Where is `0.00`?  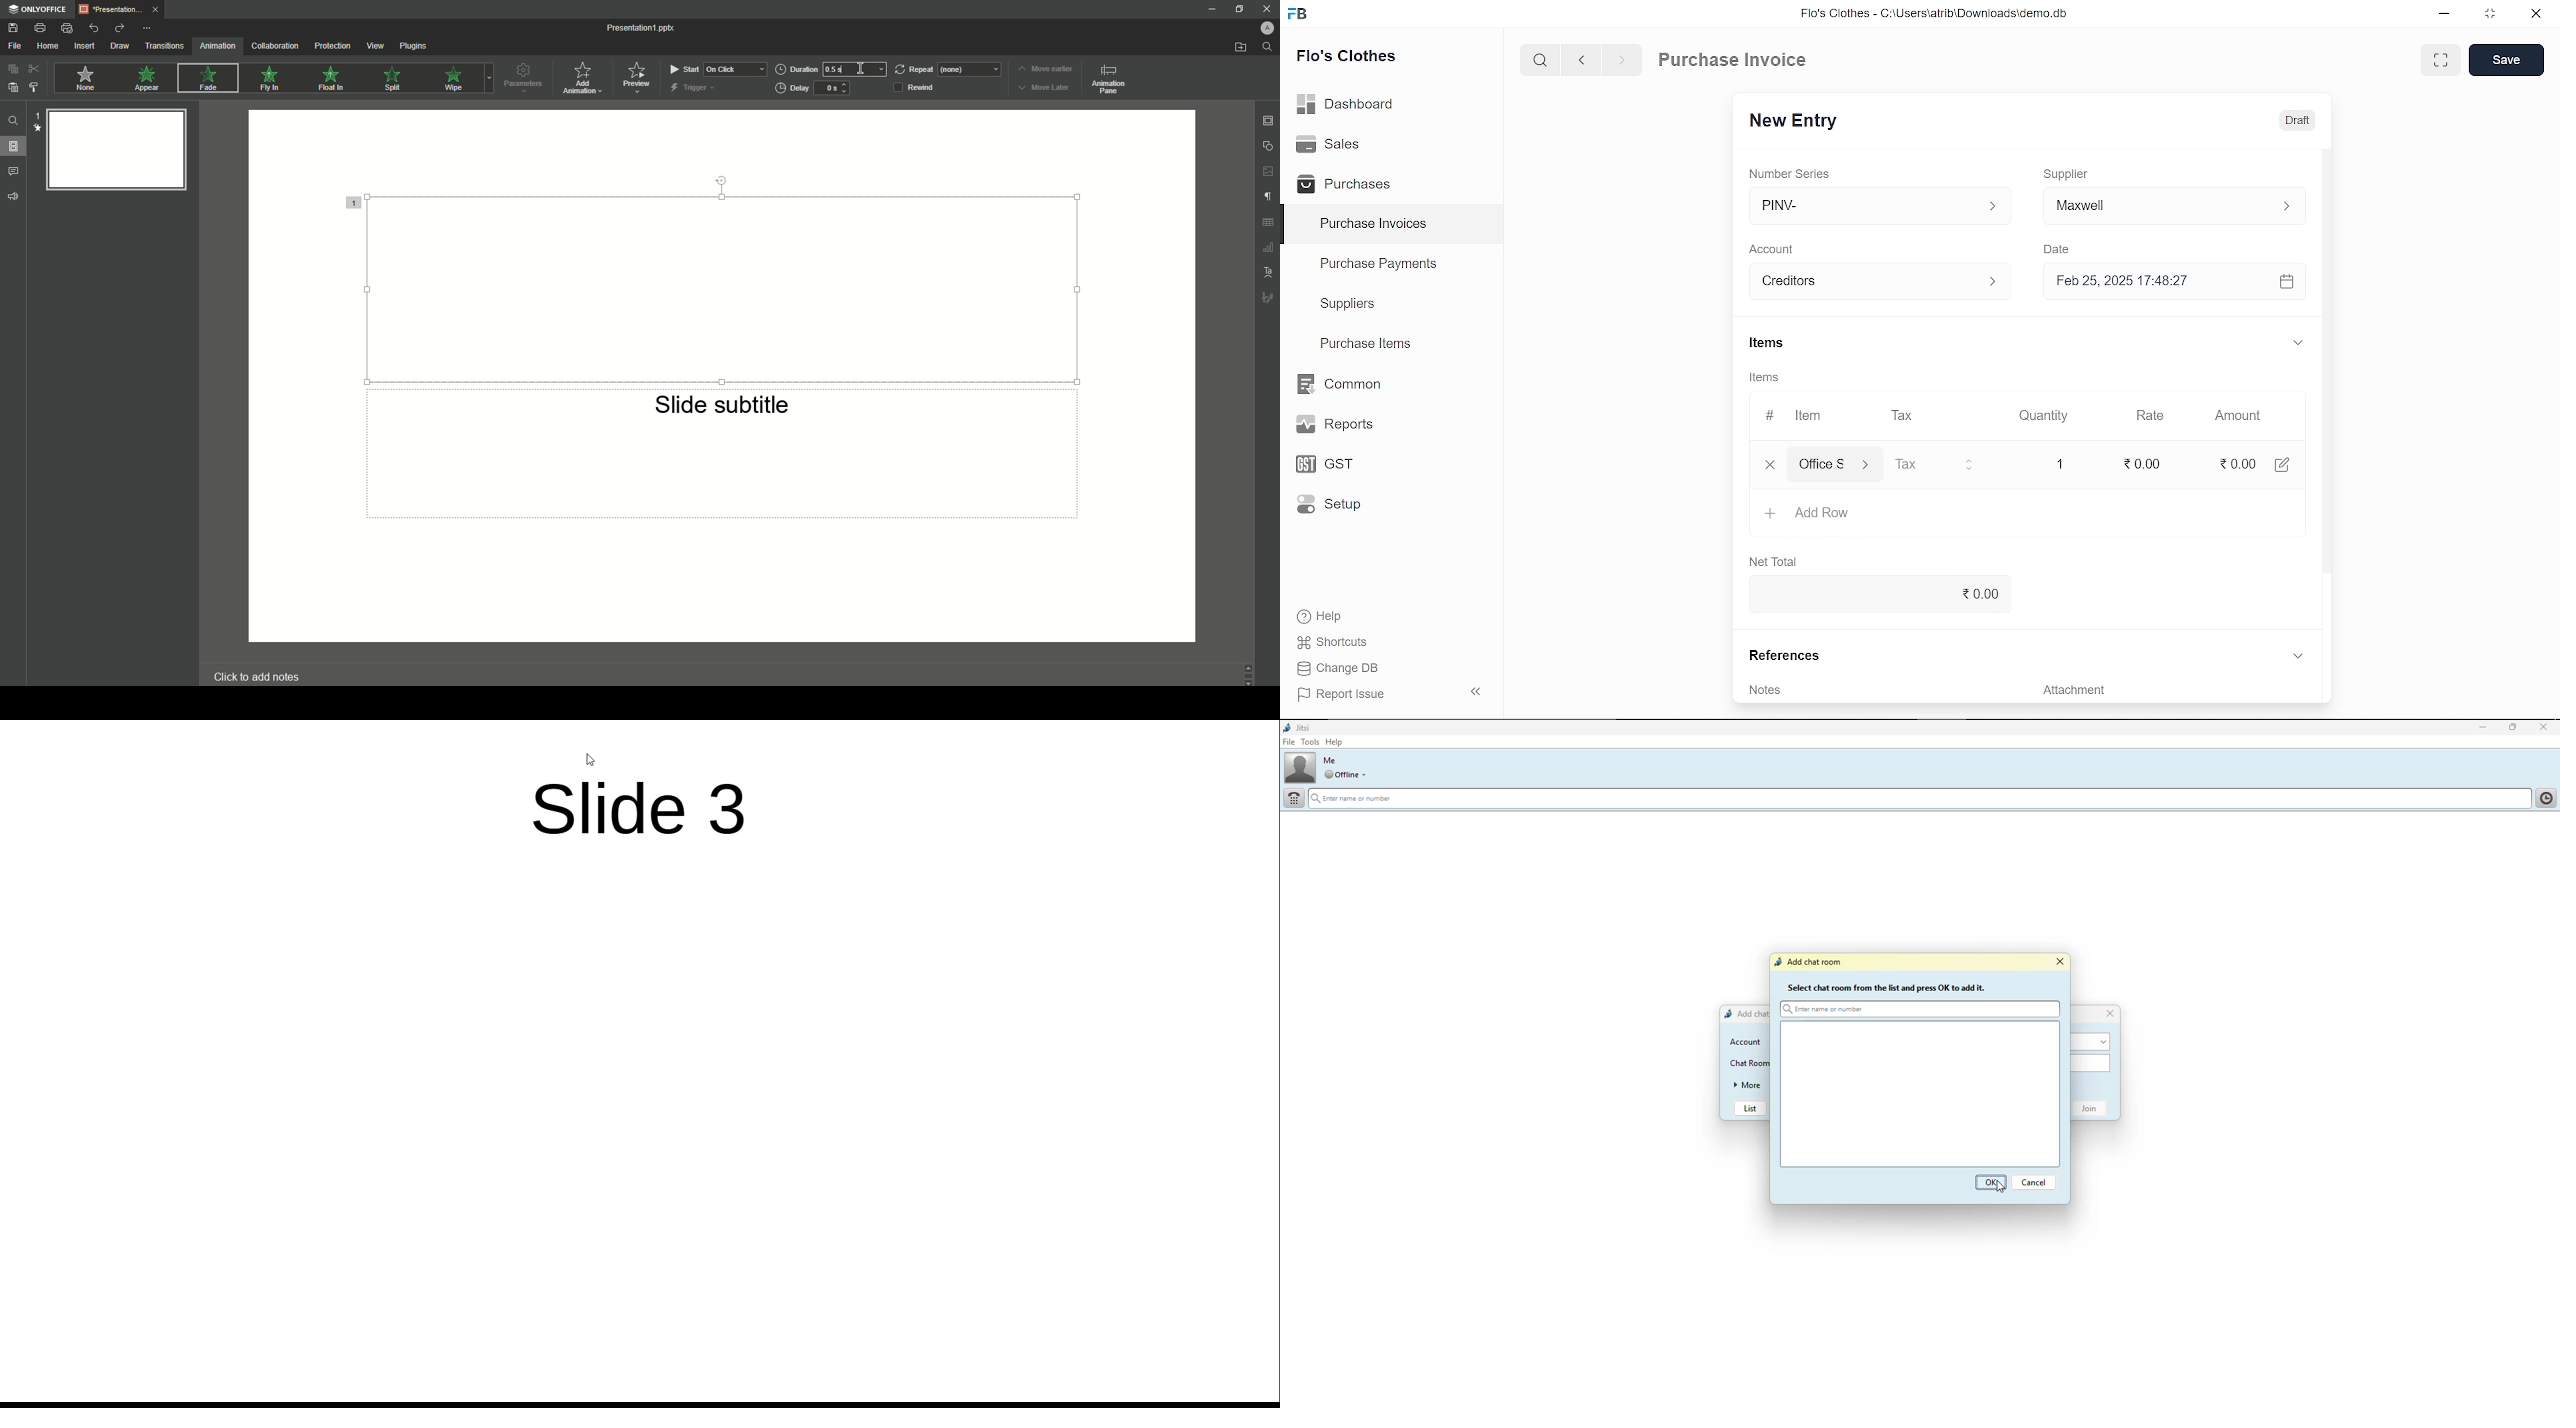 0.00 is located at coordinates (2234, 465).